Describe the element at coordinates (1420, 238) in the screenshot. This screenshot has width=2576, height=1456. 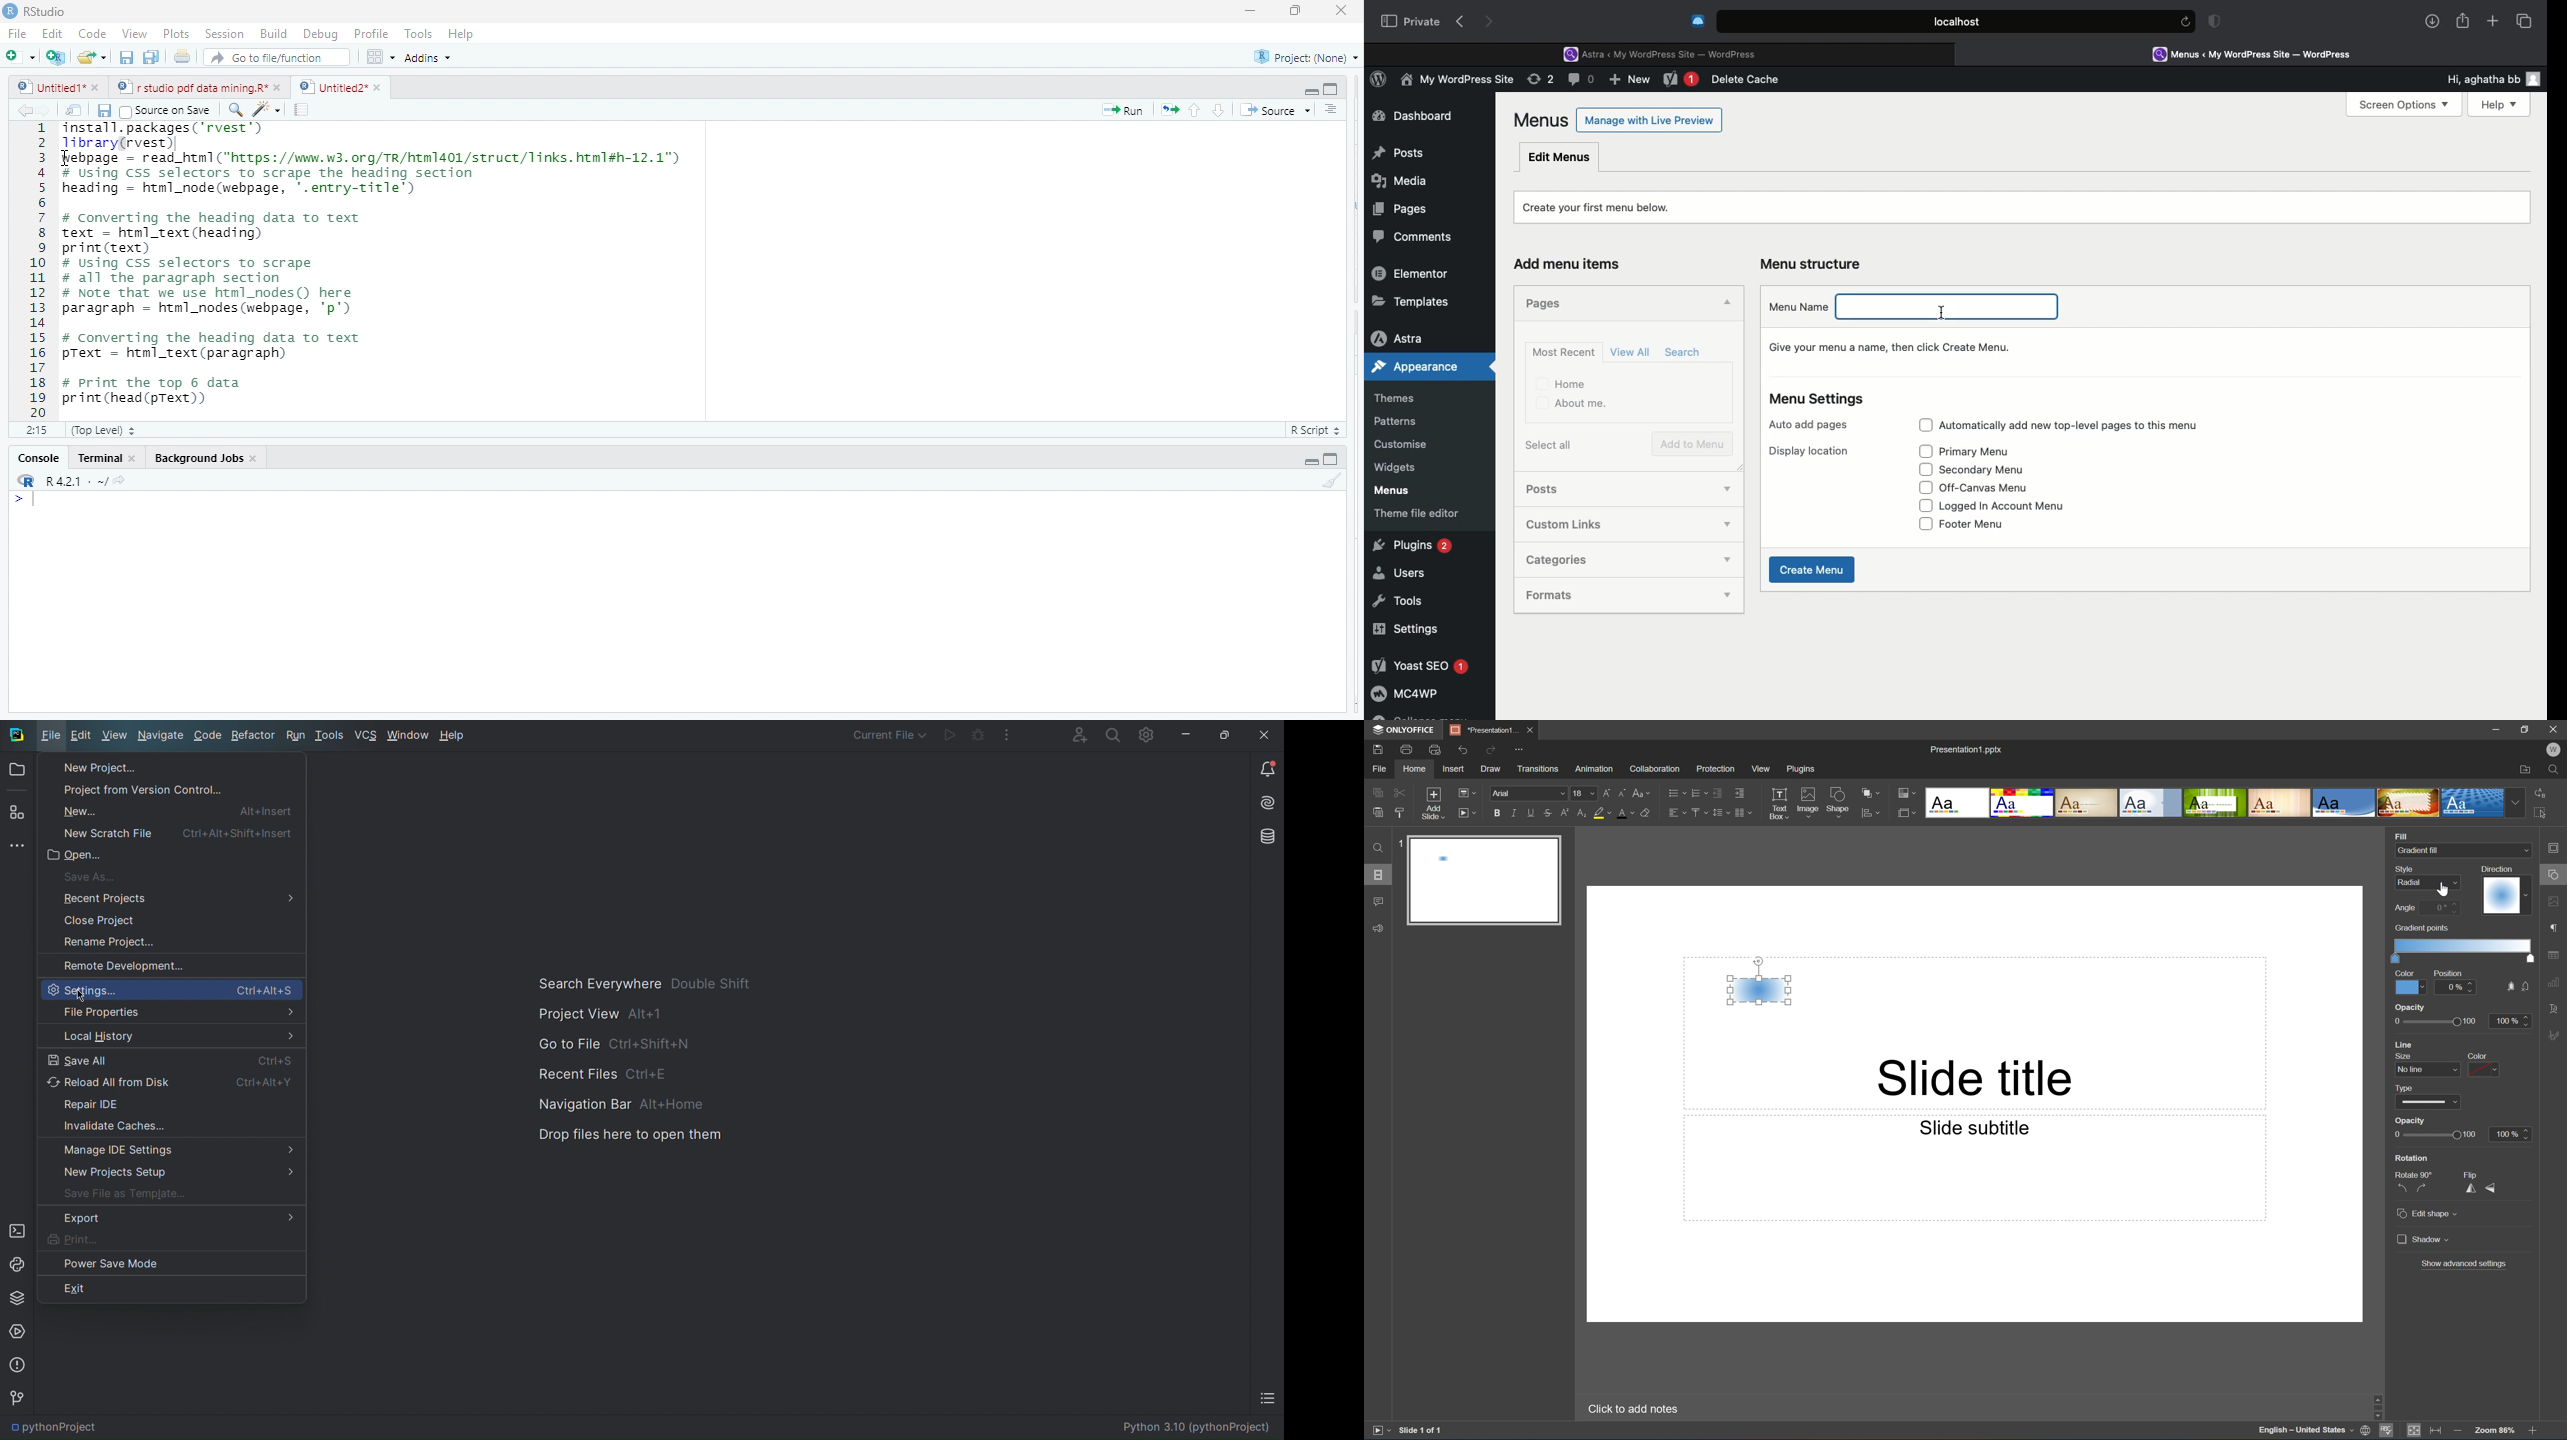
I see `Comments` at that location.